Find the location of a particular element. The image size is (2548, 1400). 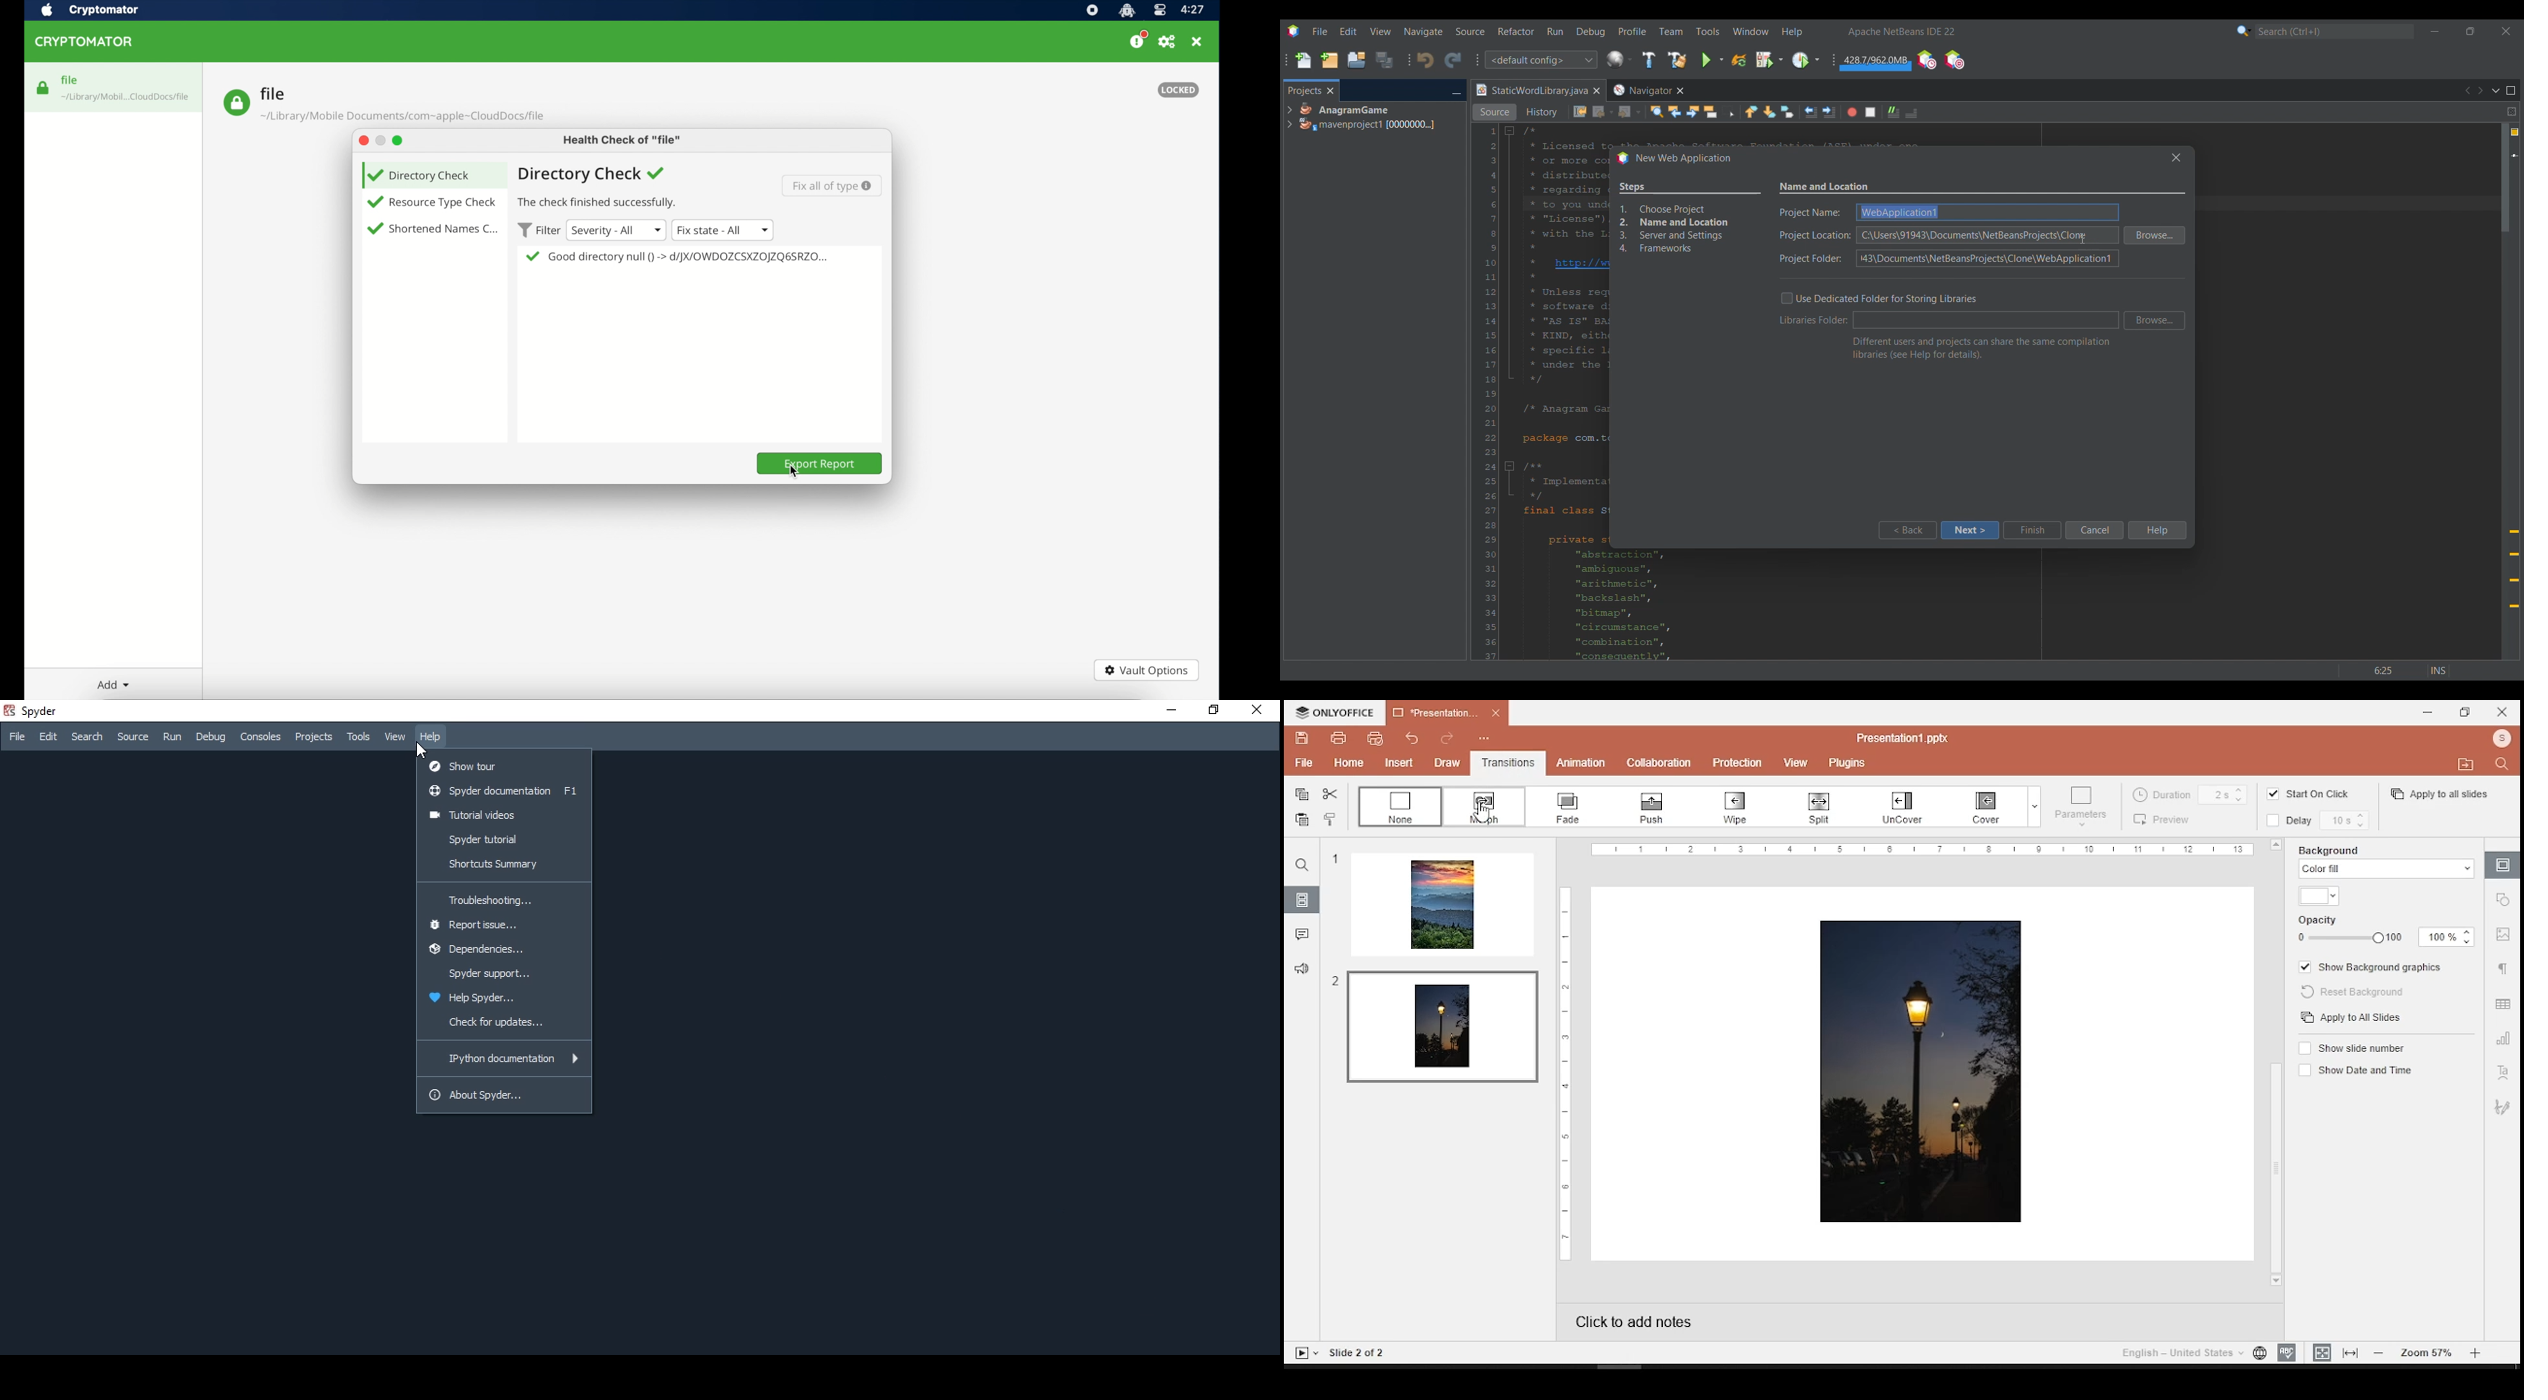

numbering is located at coordinates (1746, 808).